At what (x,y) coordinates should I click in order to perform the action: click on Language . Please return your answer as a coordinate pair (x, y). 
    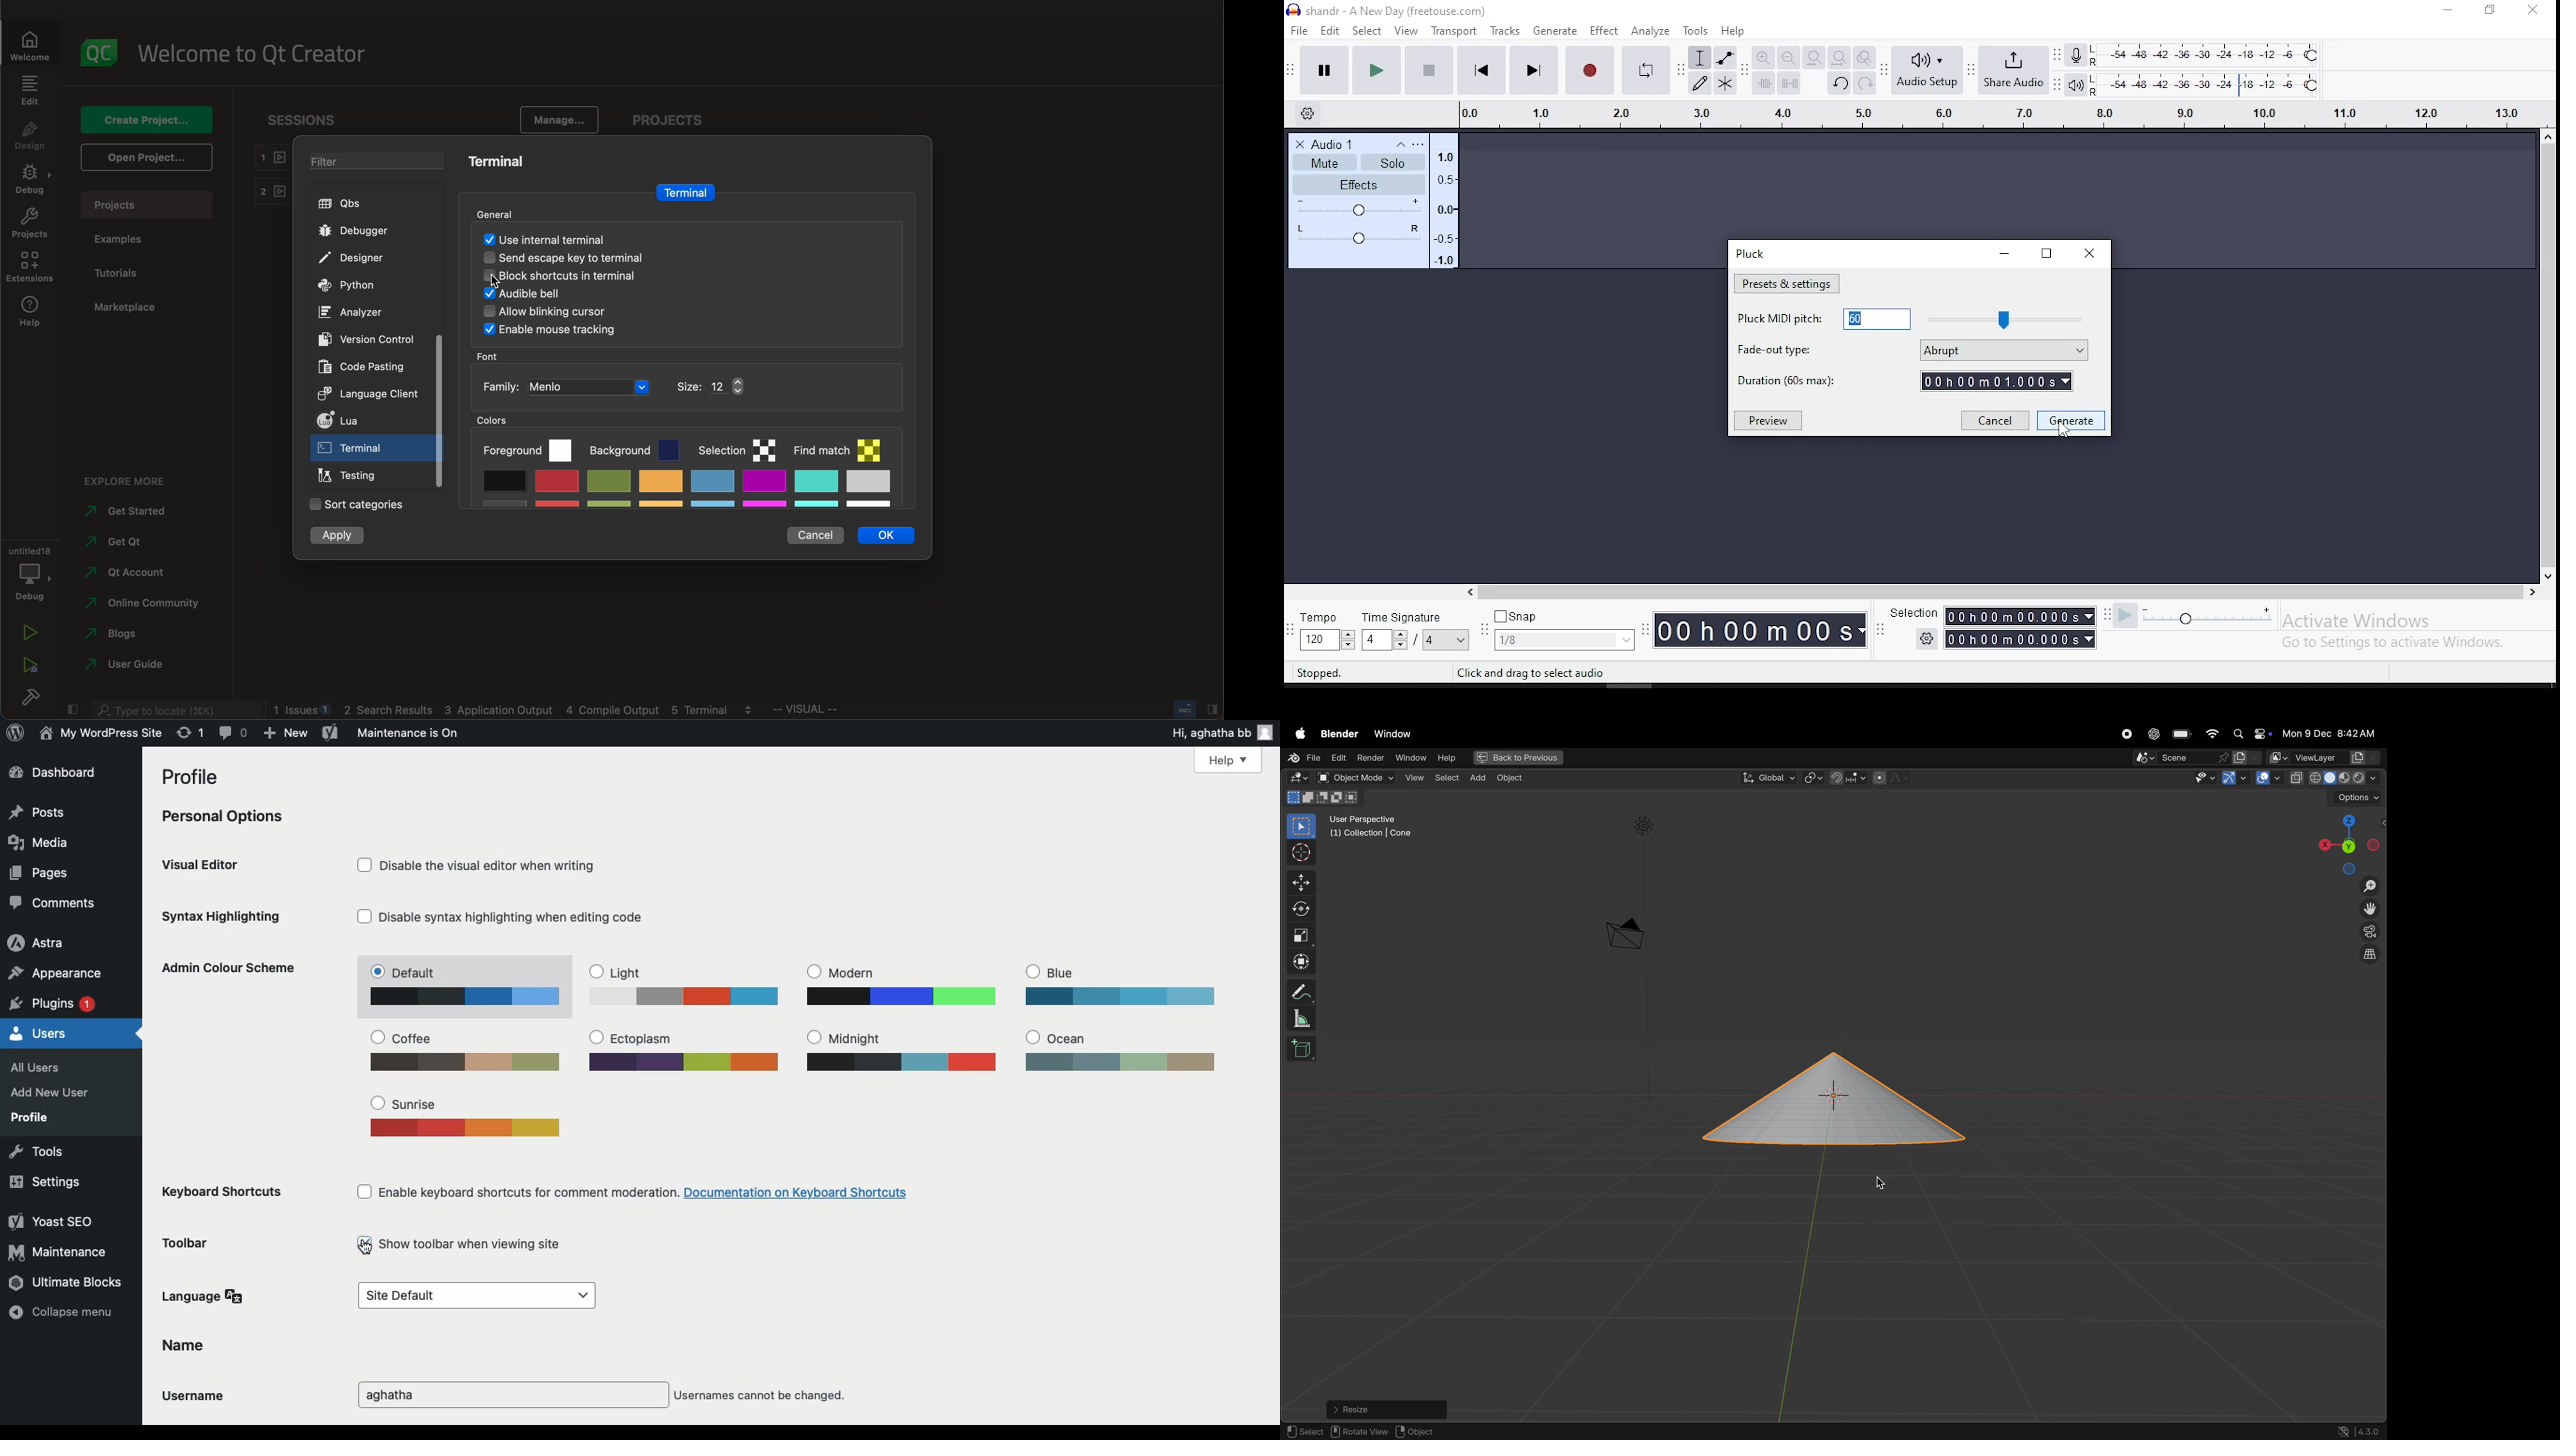
    Looking at the image, I should click on (204, 1297).